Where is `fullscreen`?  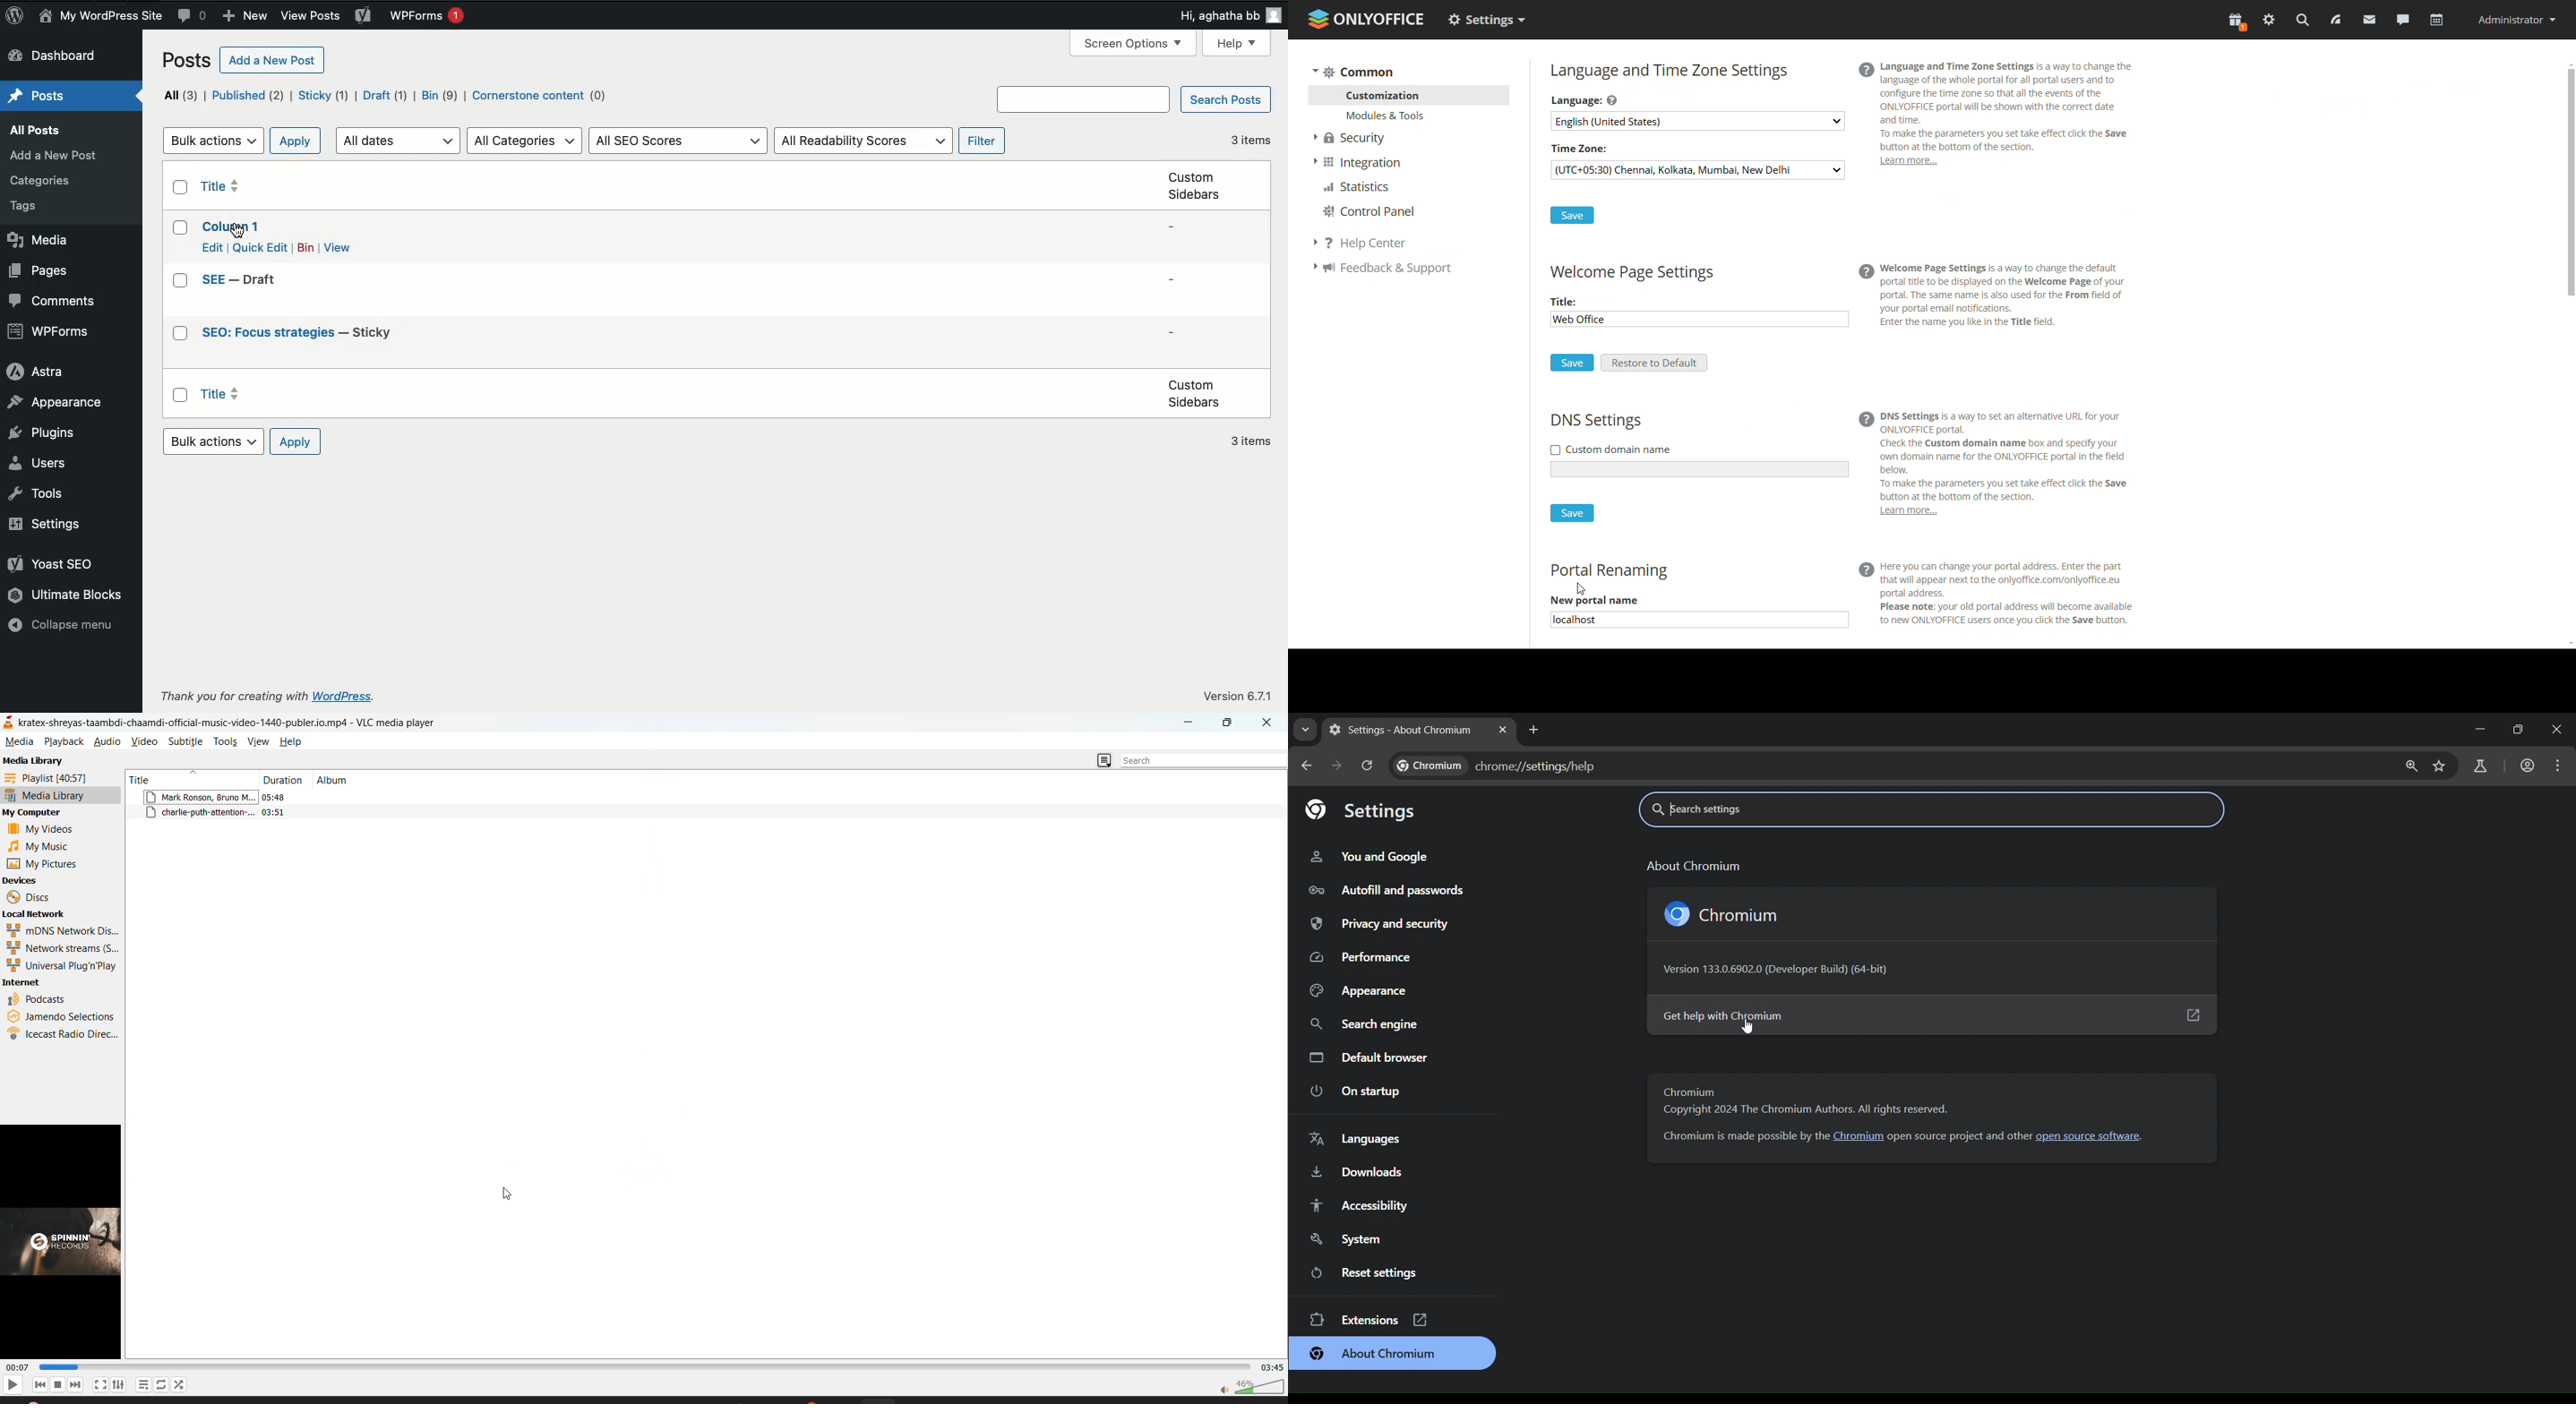 fullscreen is located at coordinates (101, 1384).